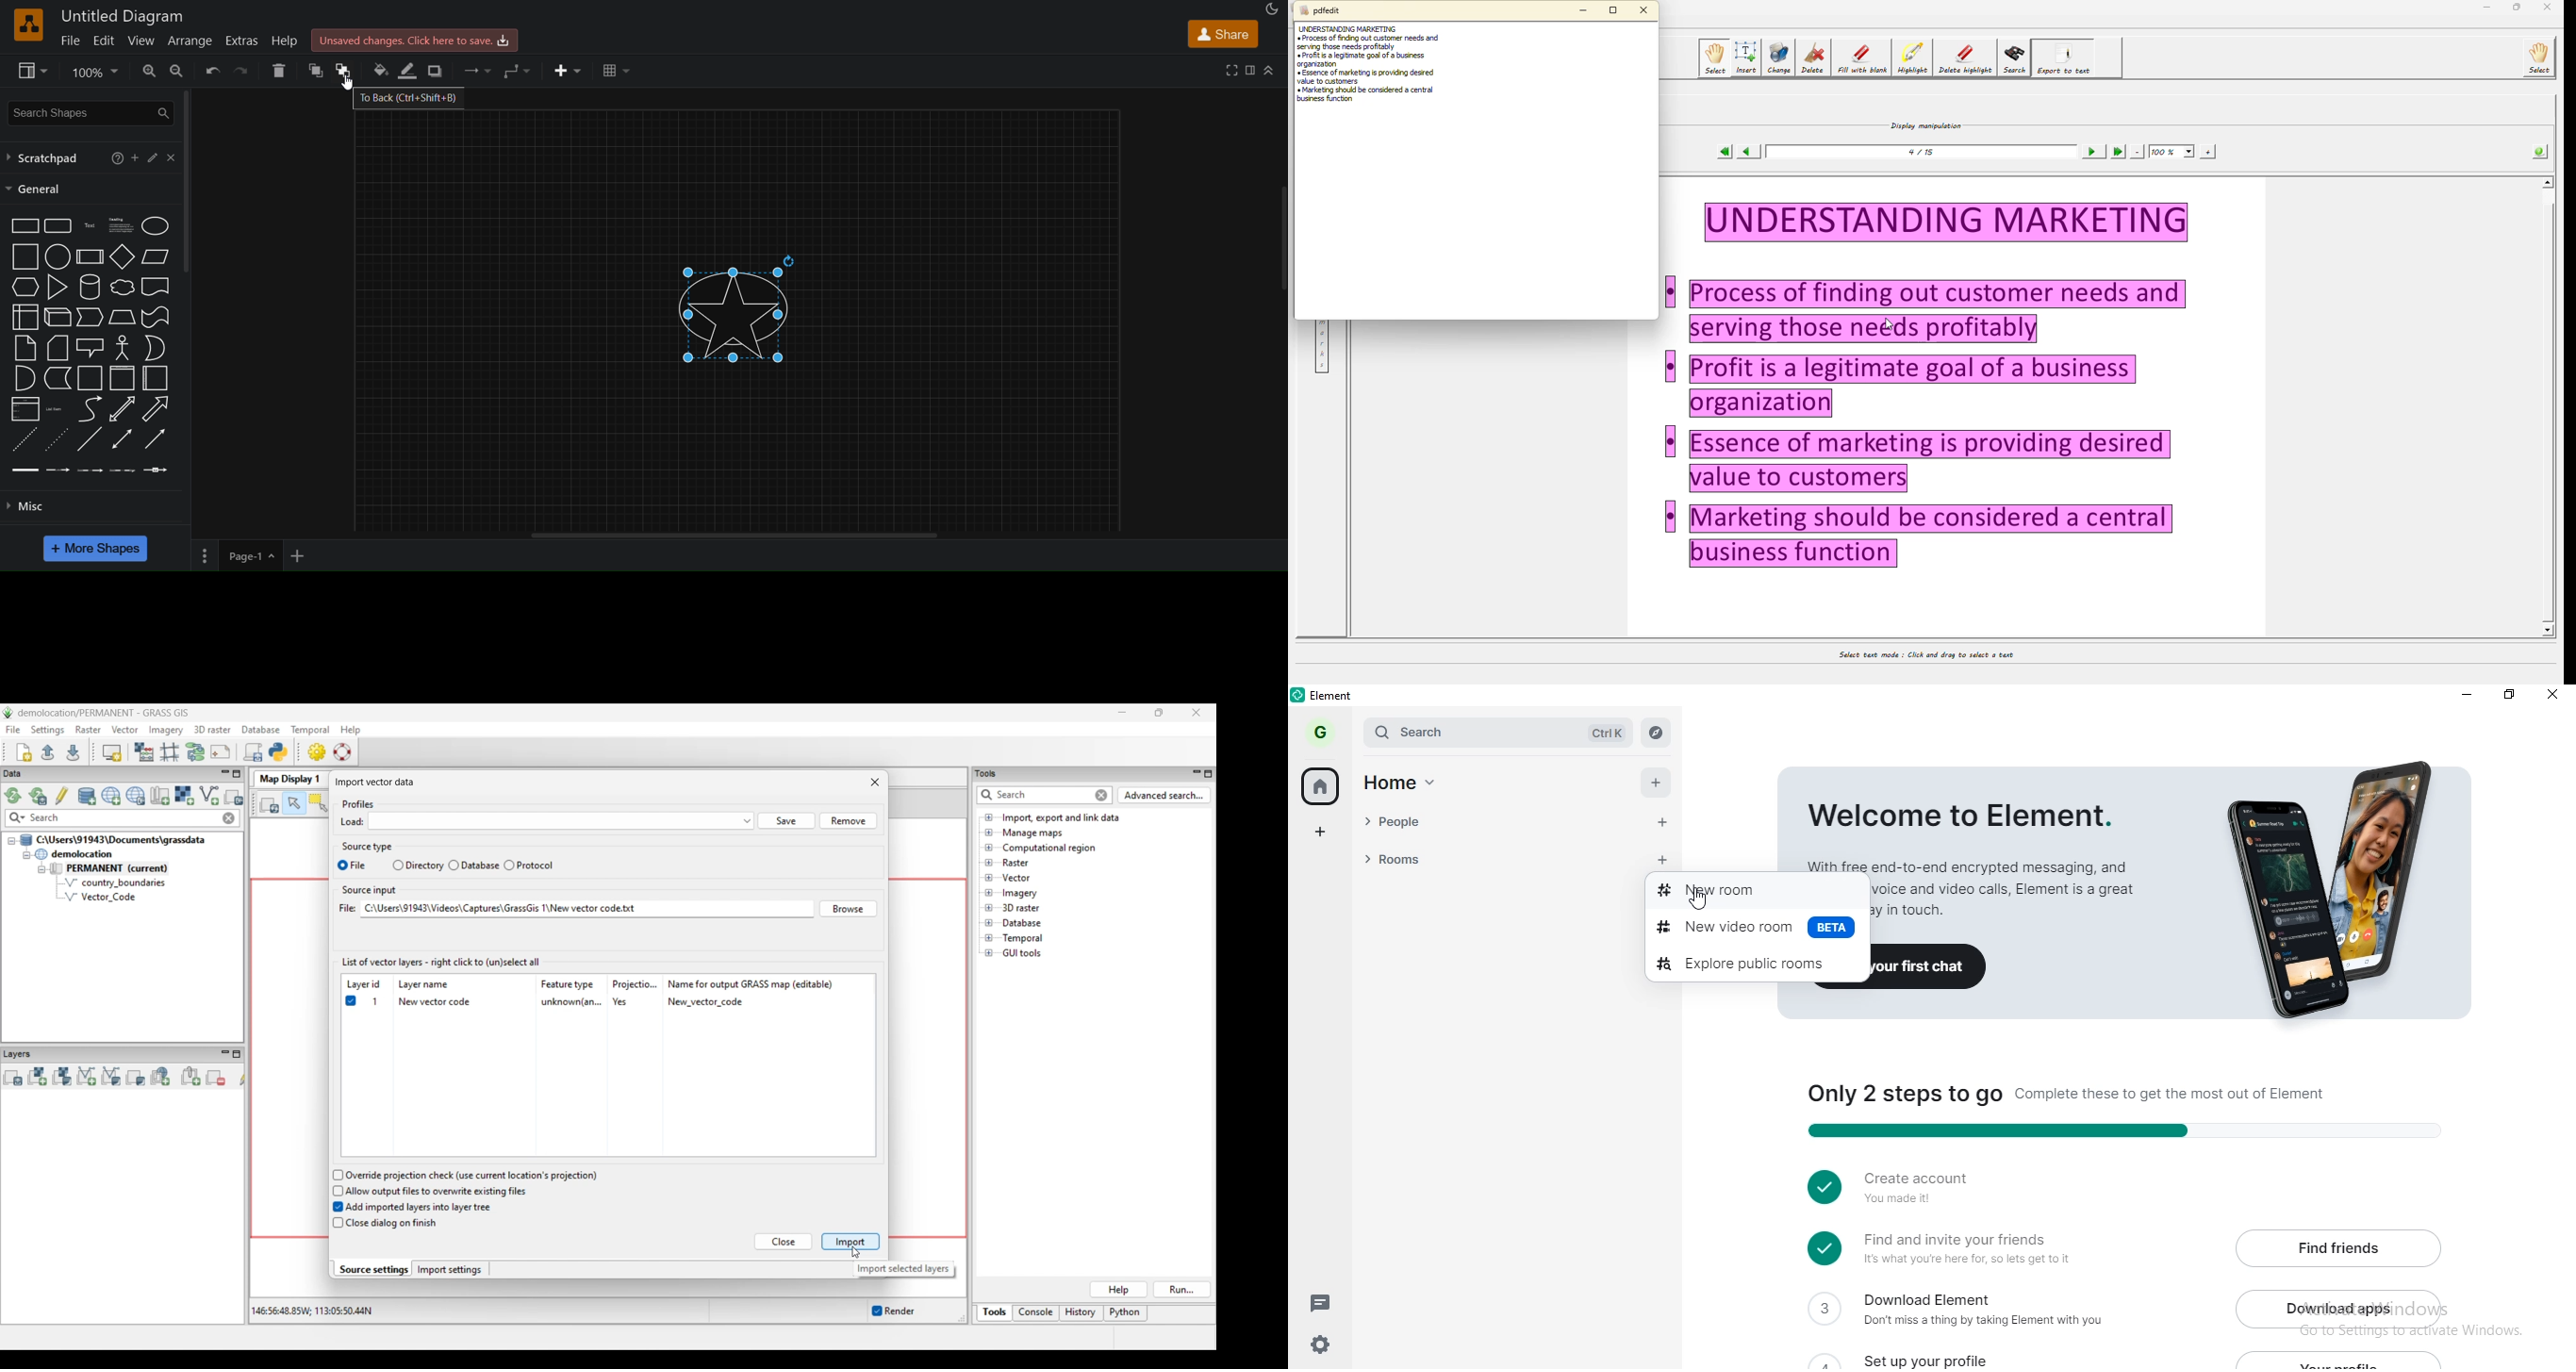 The width and height of the screenshot is (2576, 1372). I want to click on diamond, so click(122, 257).